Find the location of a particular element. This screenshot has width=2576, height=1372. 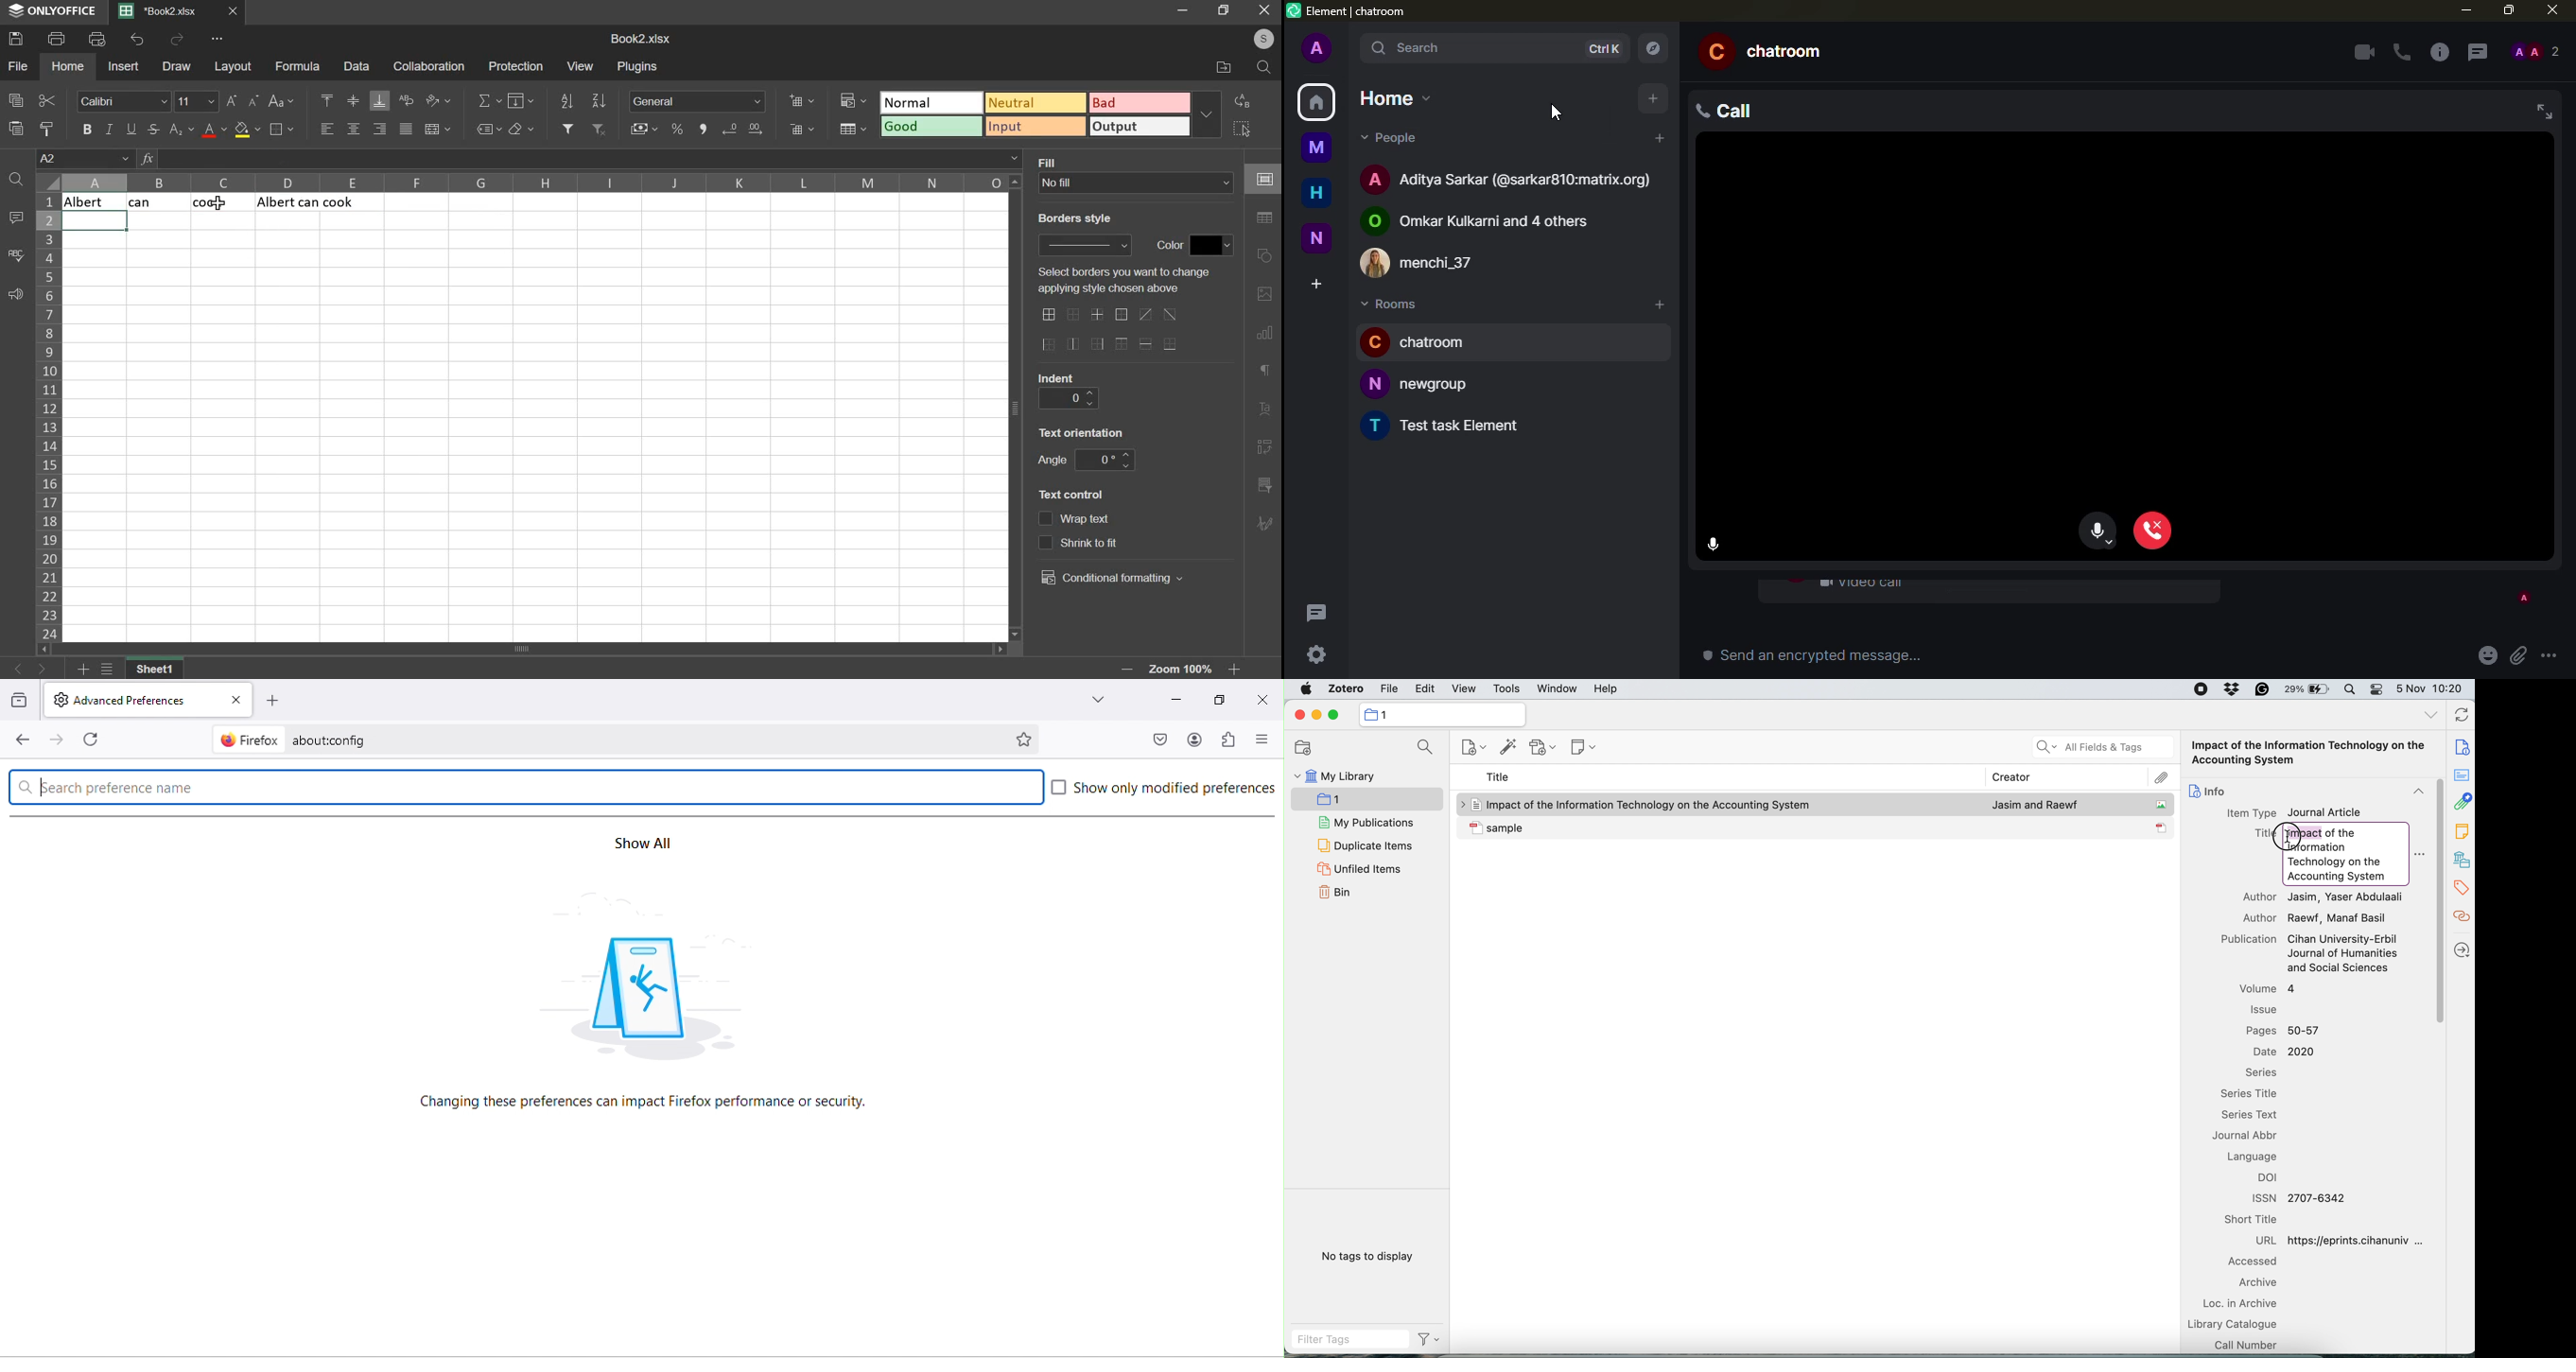

video screen is located at coordinates (2124, 323).